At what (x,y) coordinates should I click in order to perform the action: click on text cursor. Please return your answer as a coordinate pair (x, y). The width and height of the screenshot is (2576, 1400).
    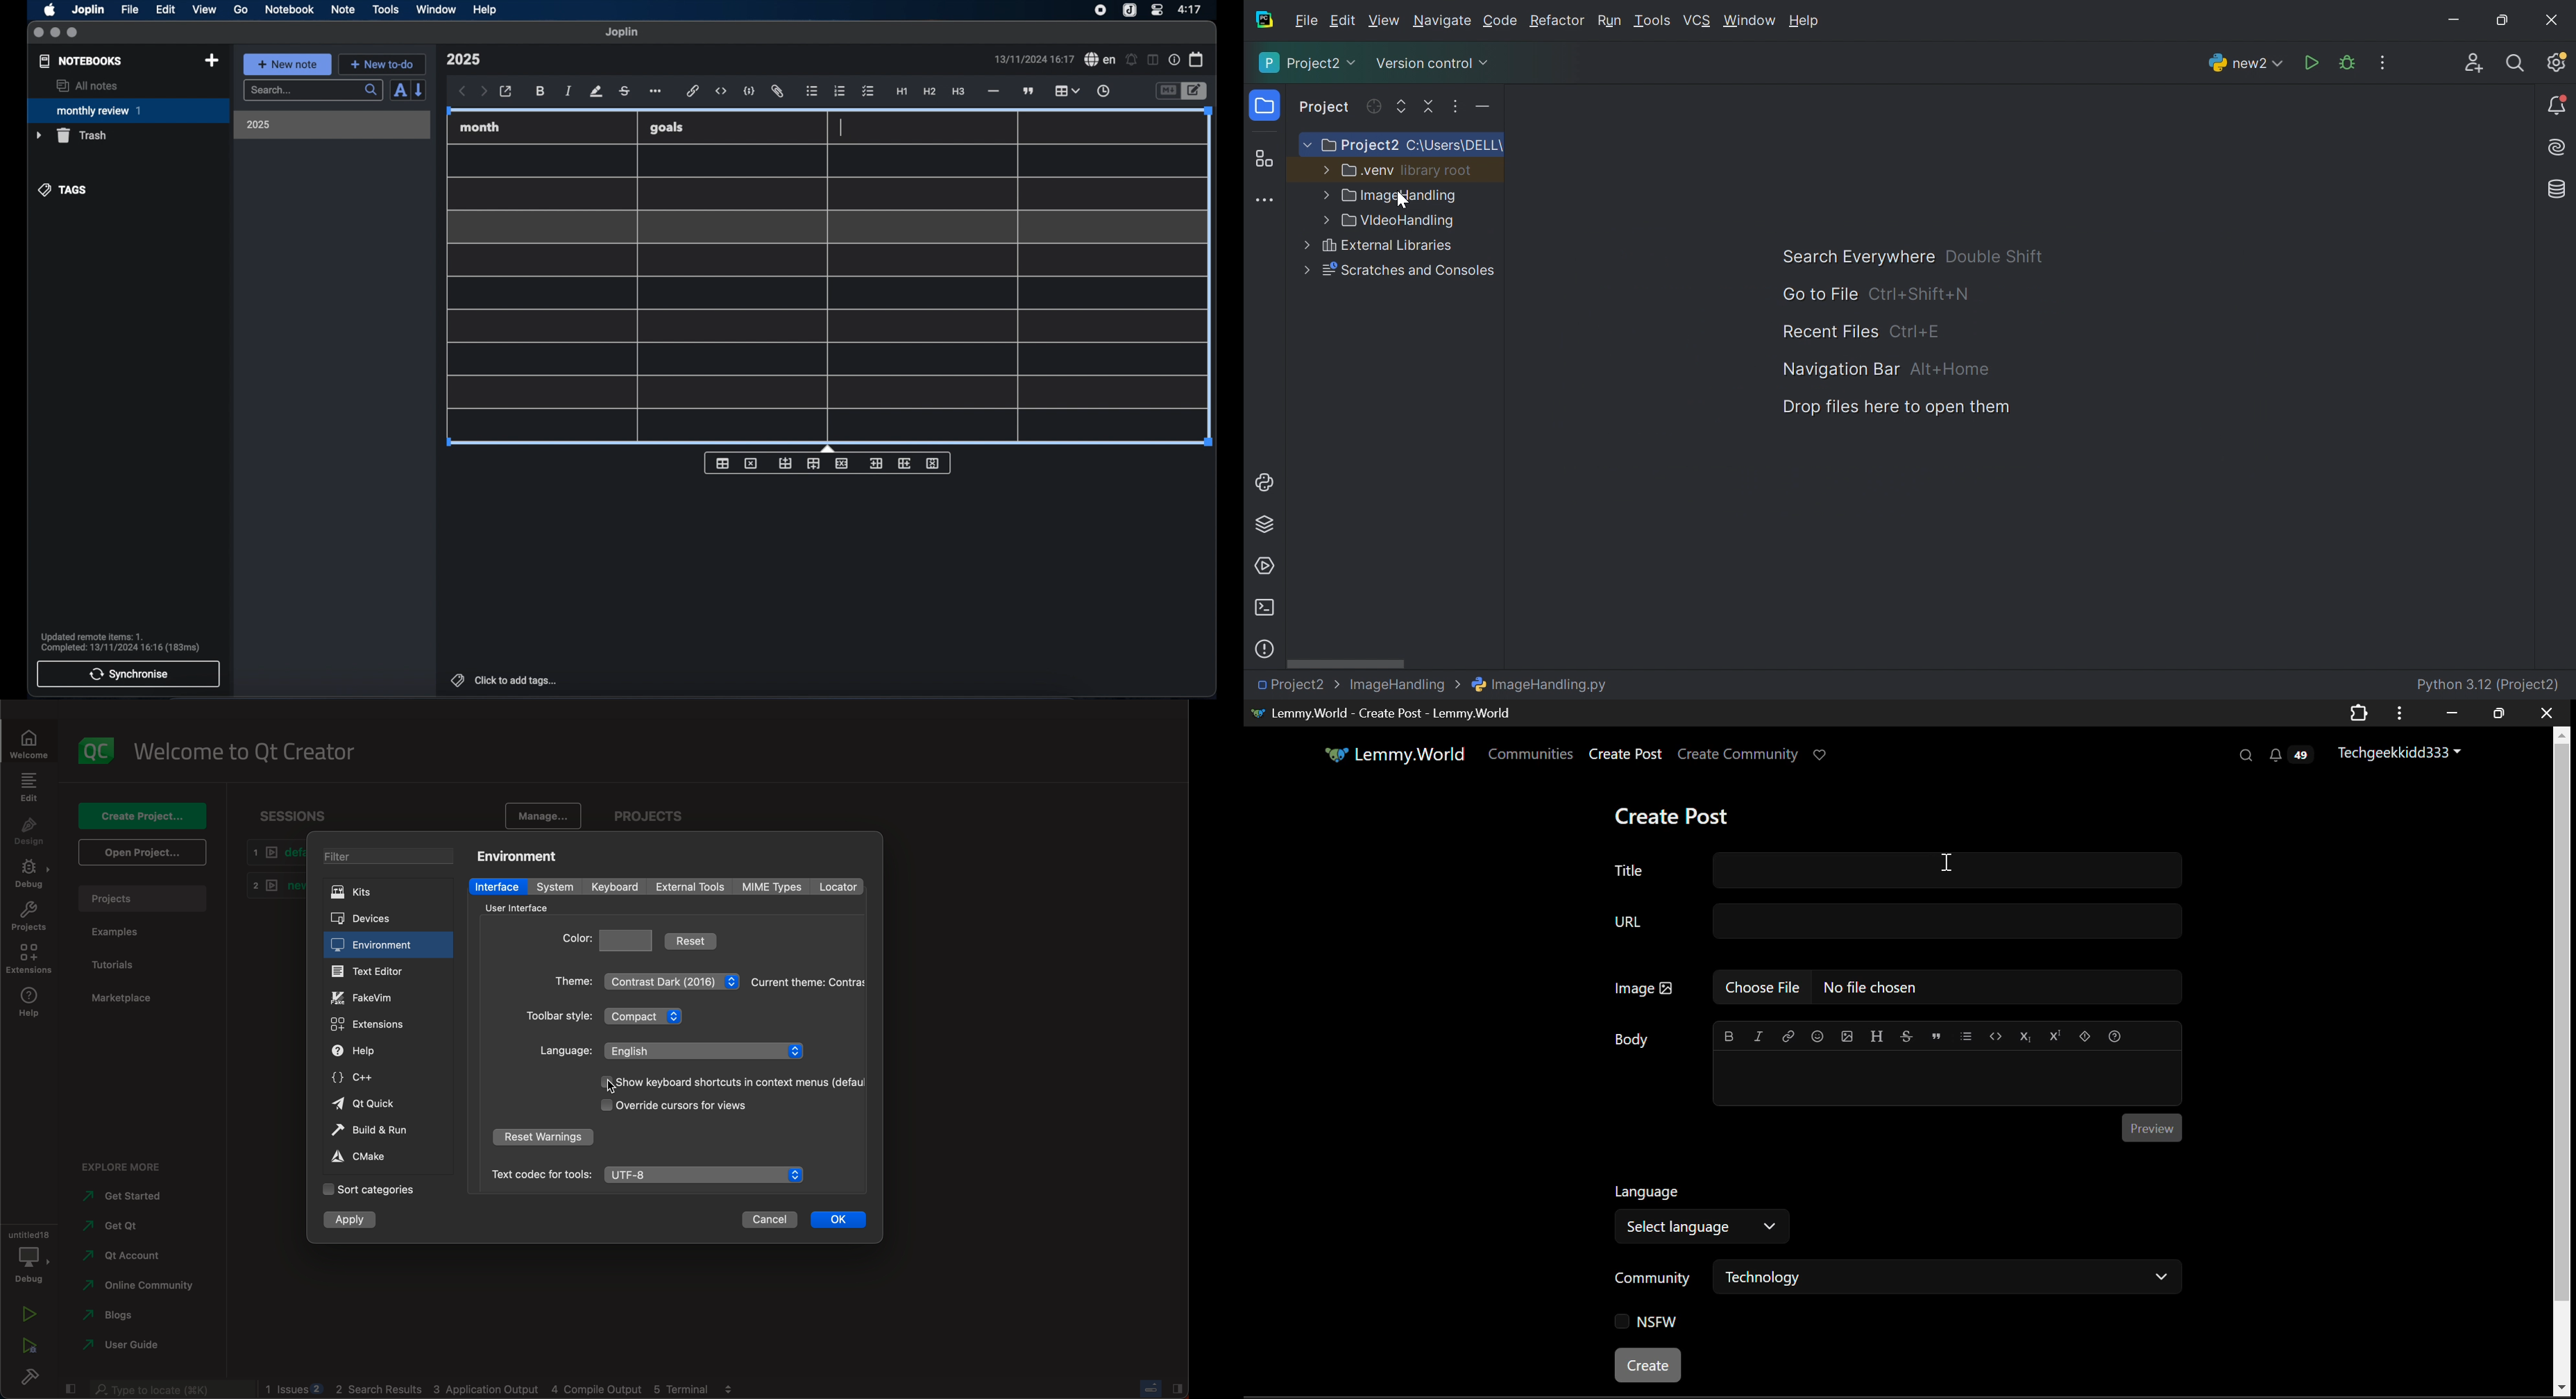
    Looking at the image, I should click on (841, 128).